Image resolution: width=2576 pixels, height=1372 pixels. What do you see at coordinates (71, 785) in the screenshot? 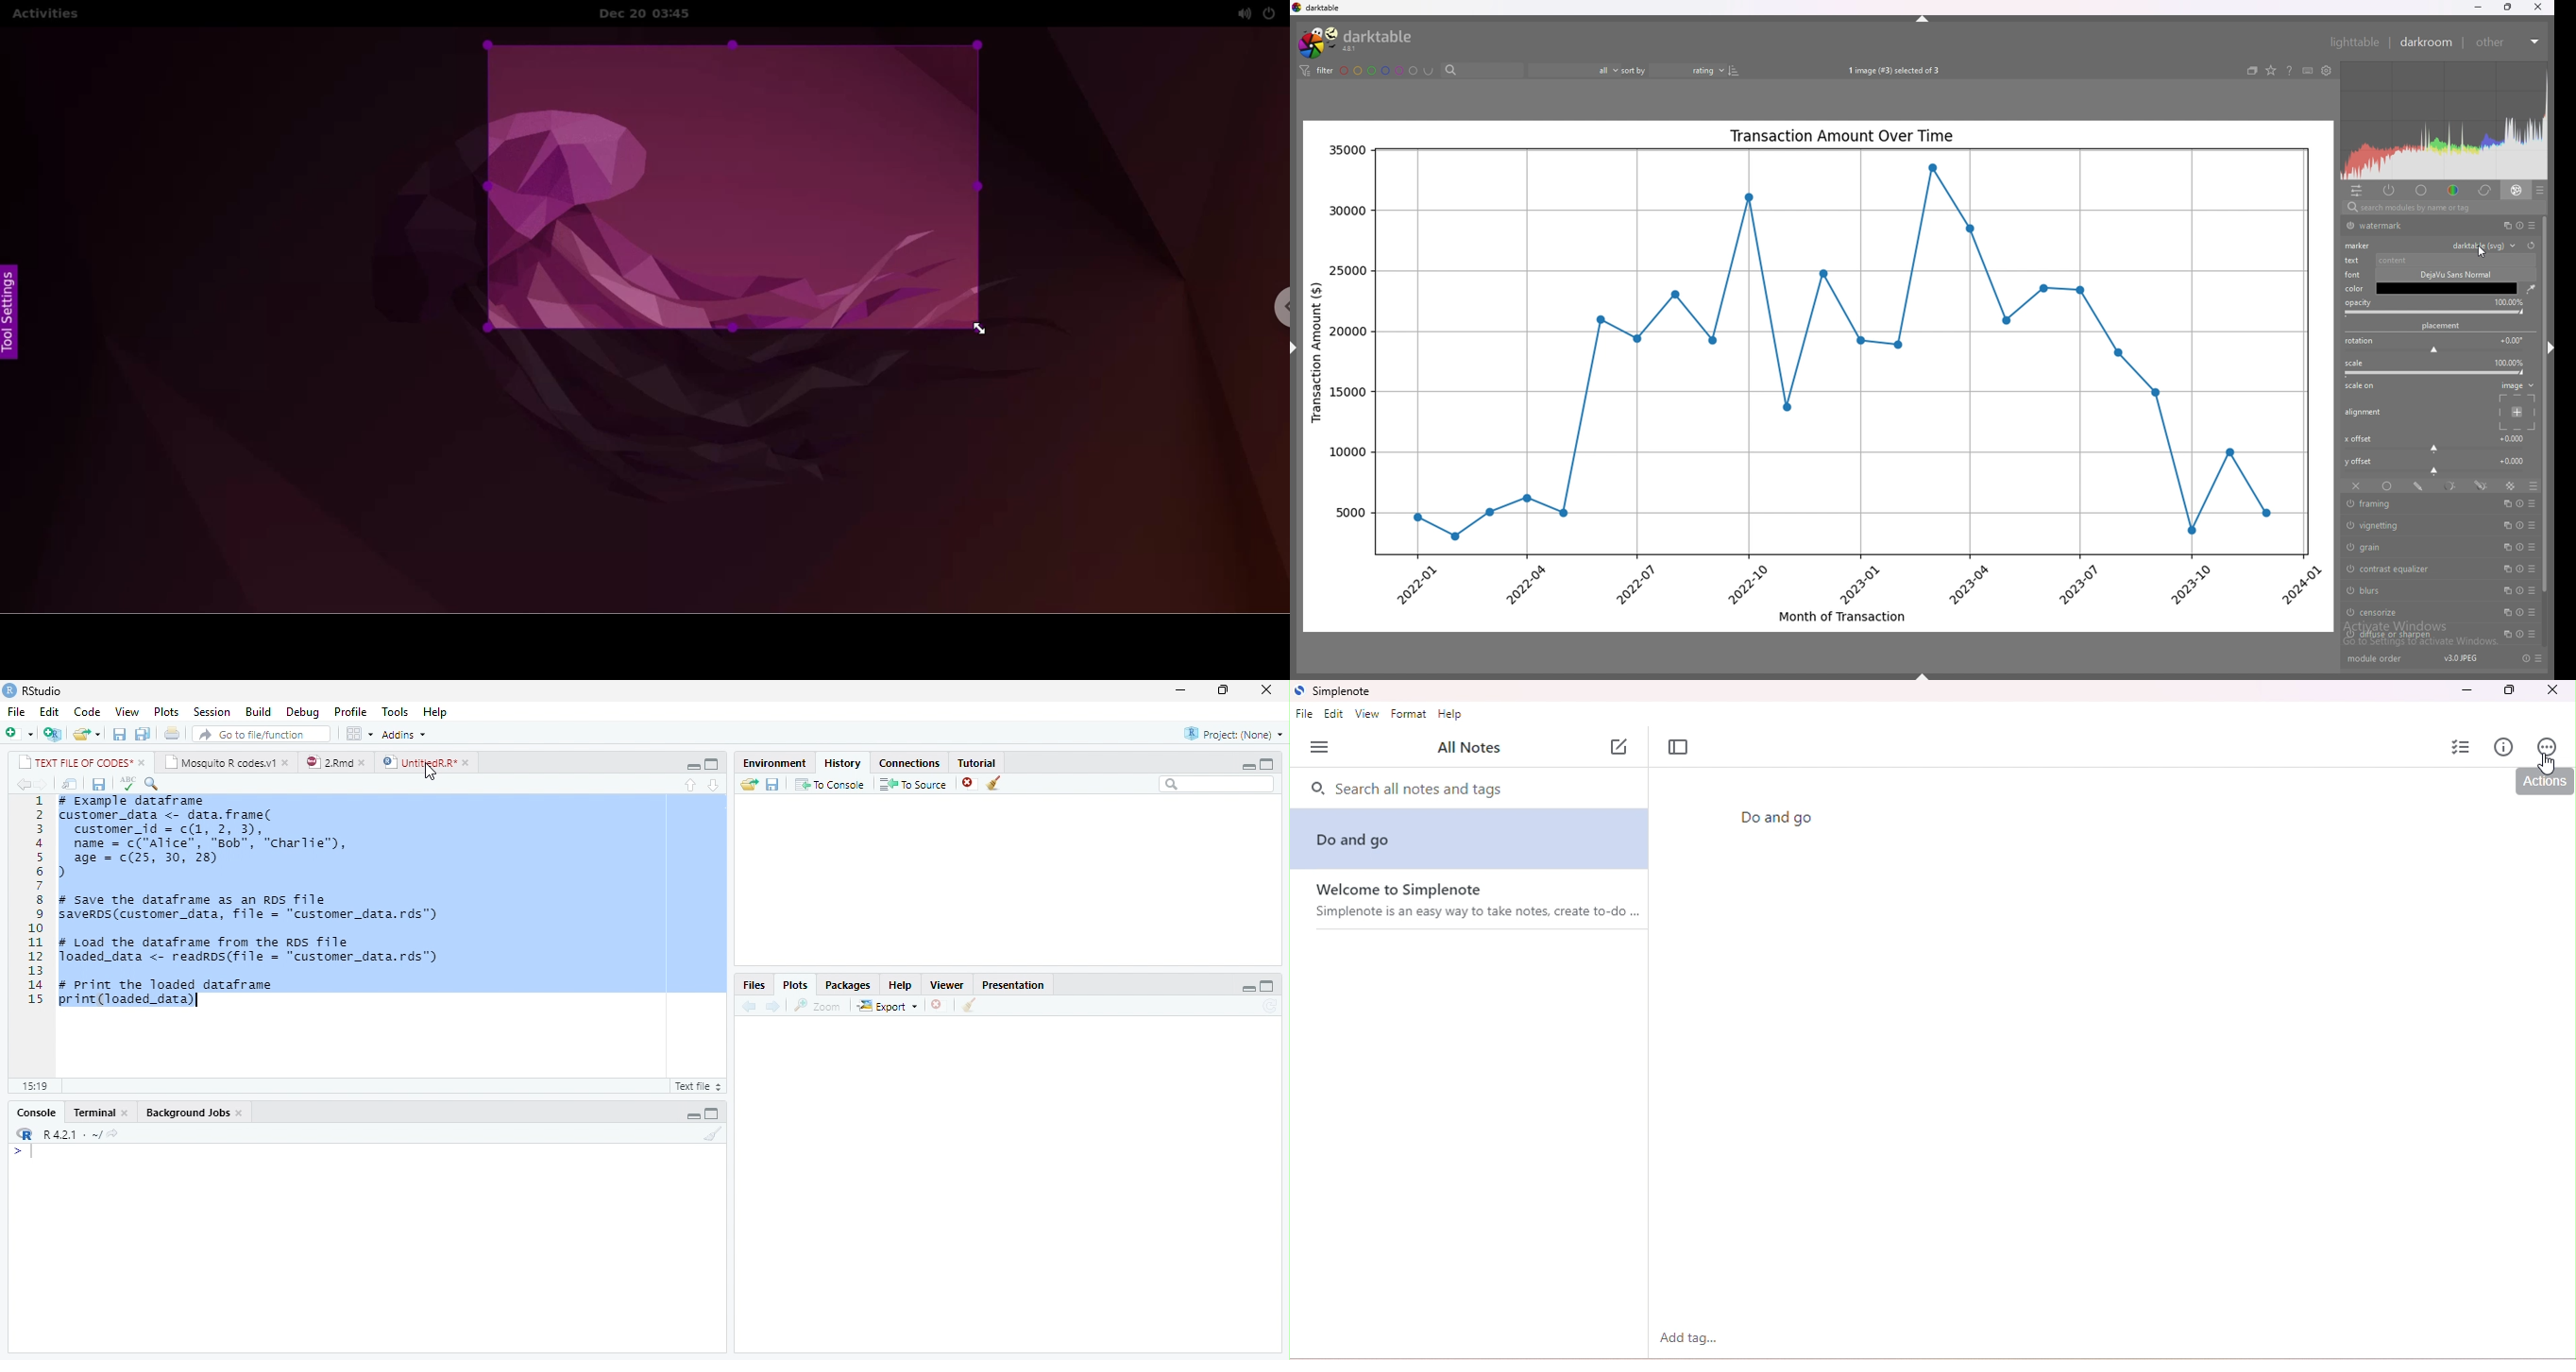
I see `open in new window` at bounding box center [71, 785].